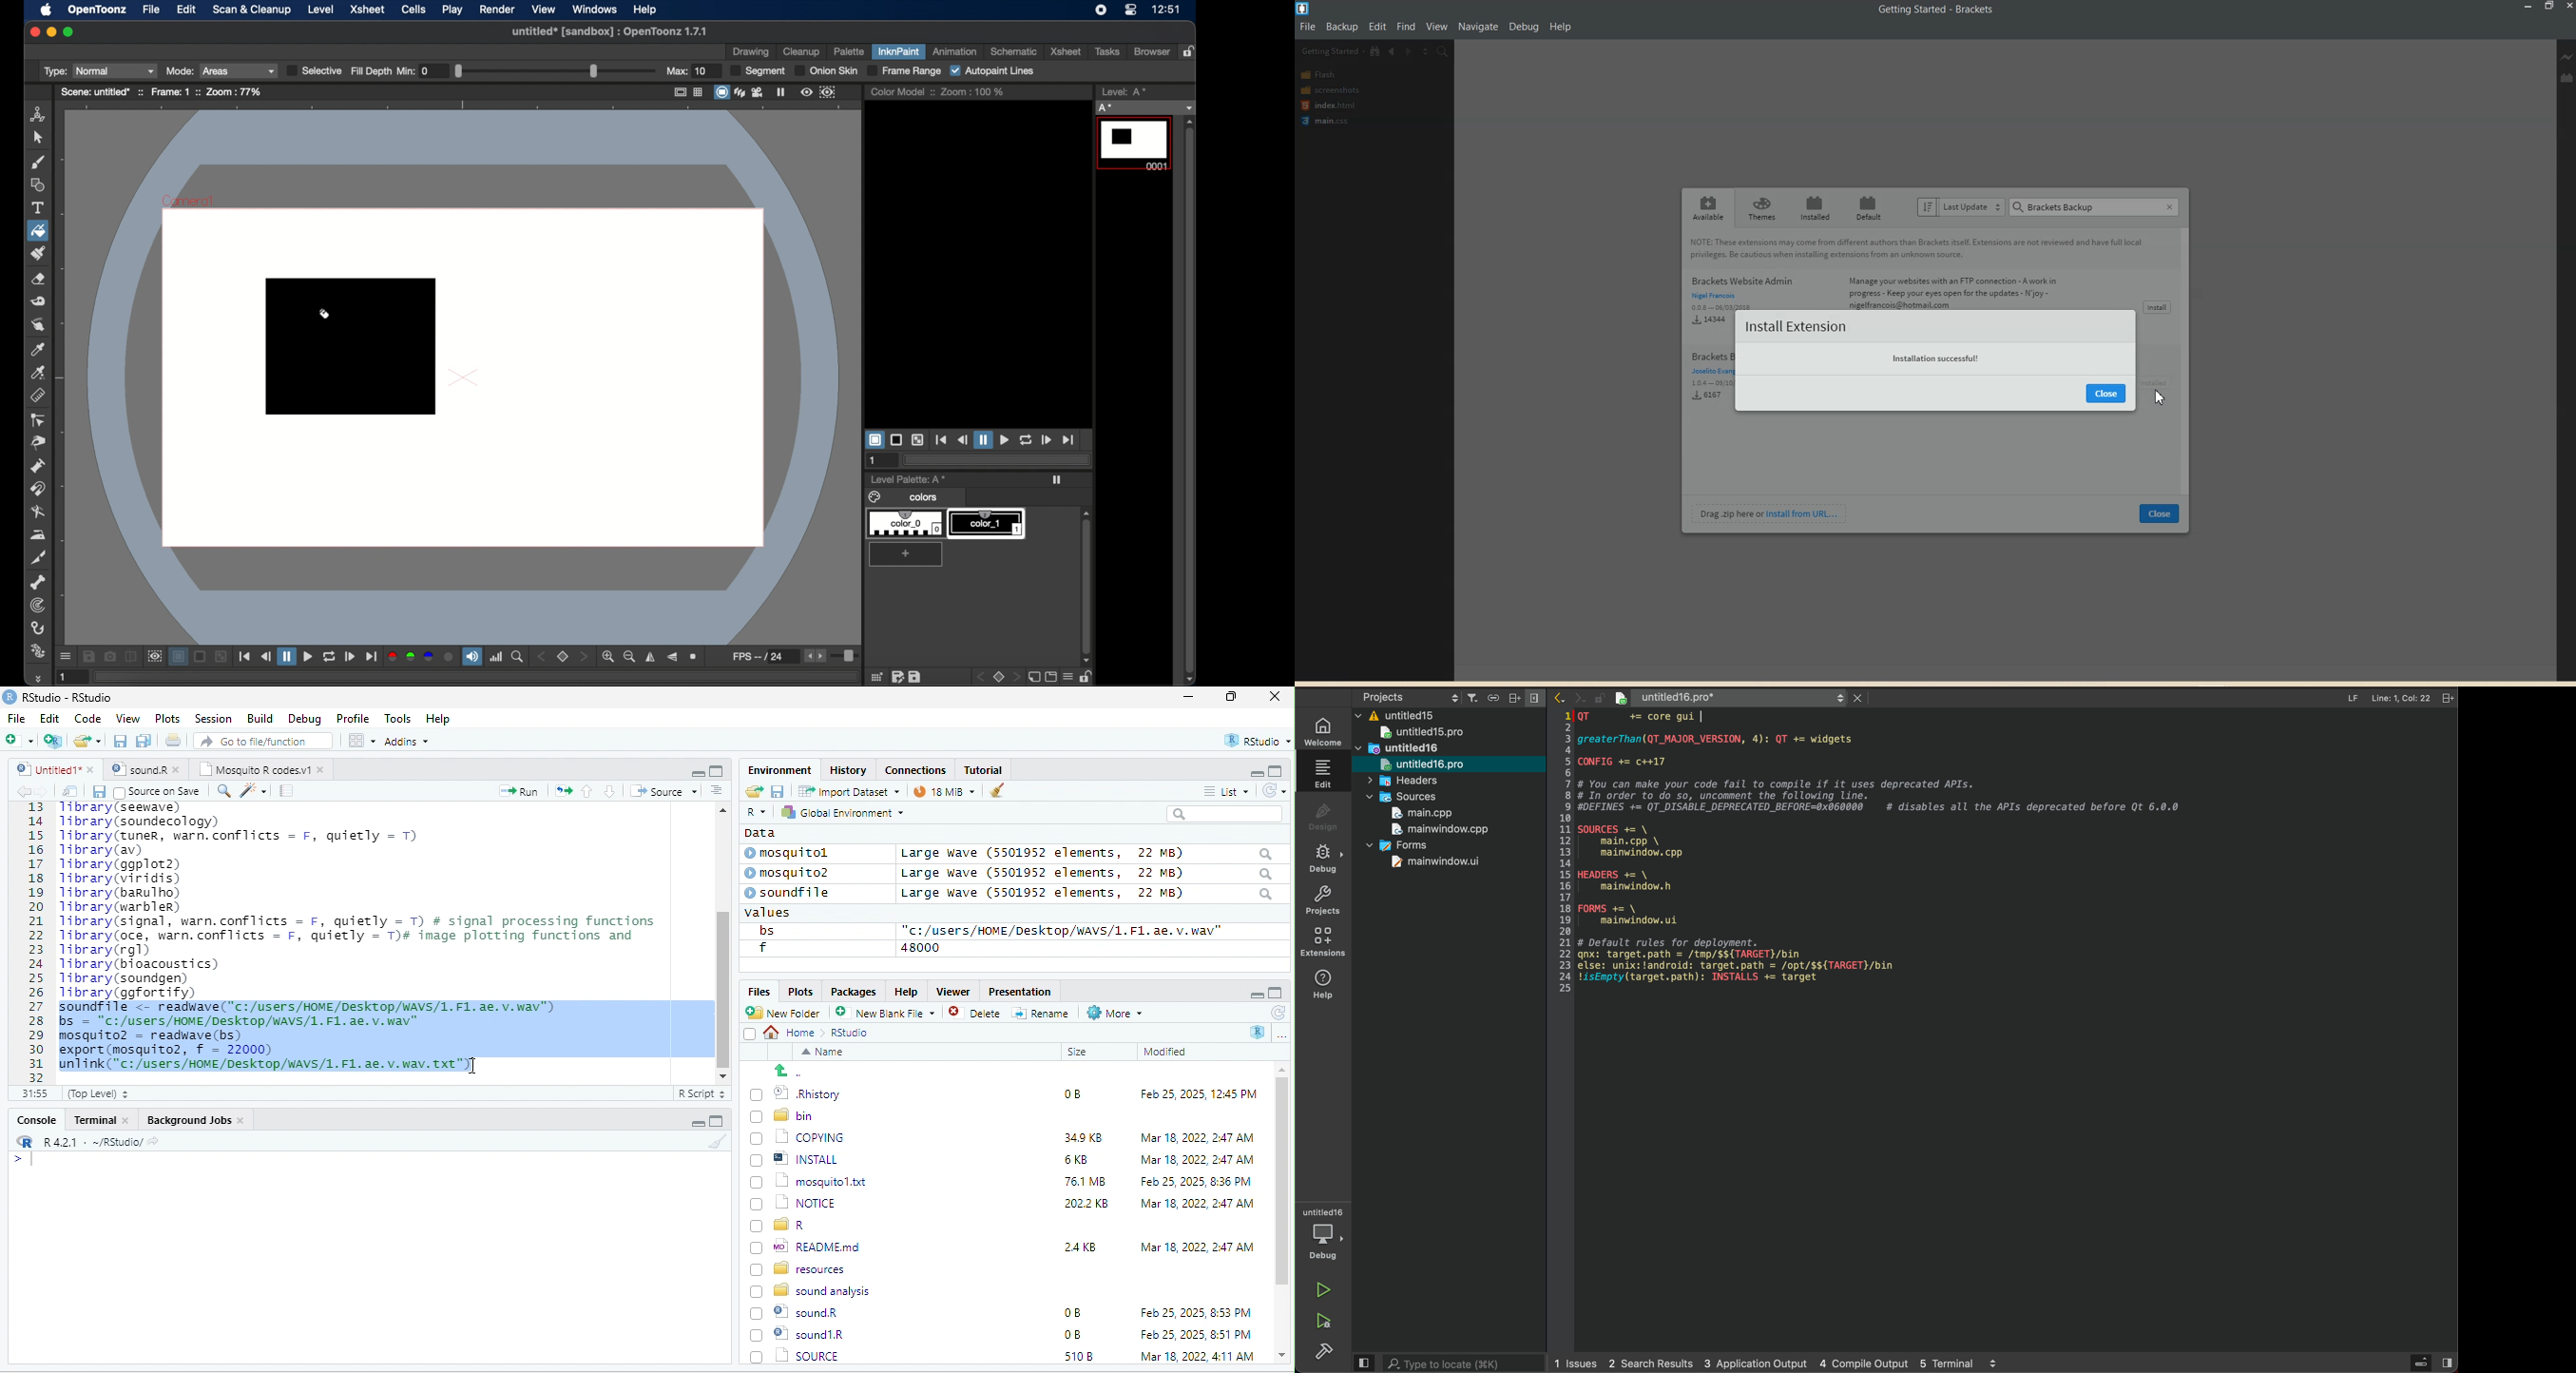  Describe the element at coordinates (1087, 1205) in the screenshot. I see `2022 KB` at that location.